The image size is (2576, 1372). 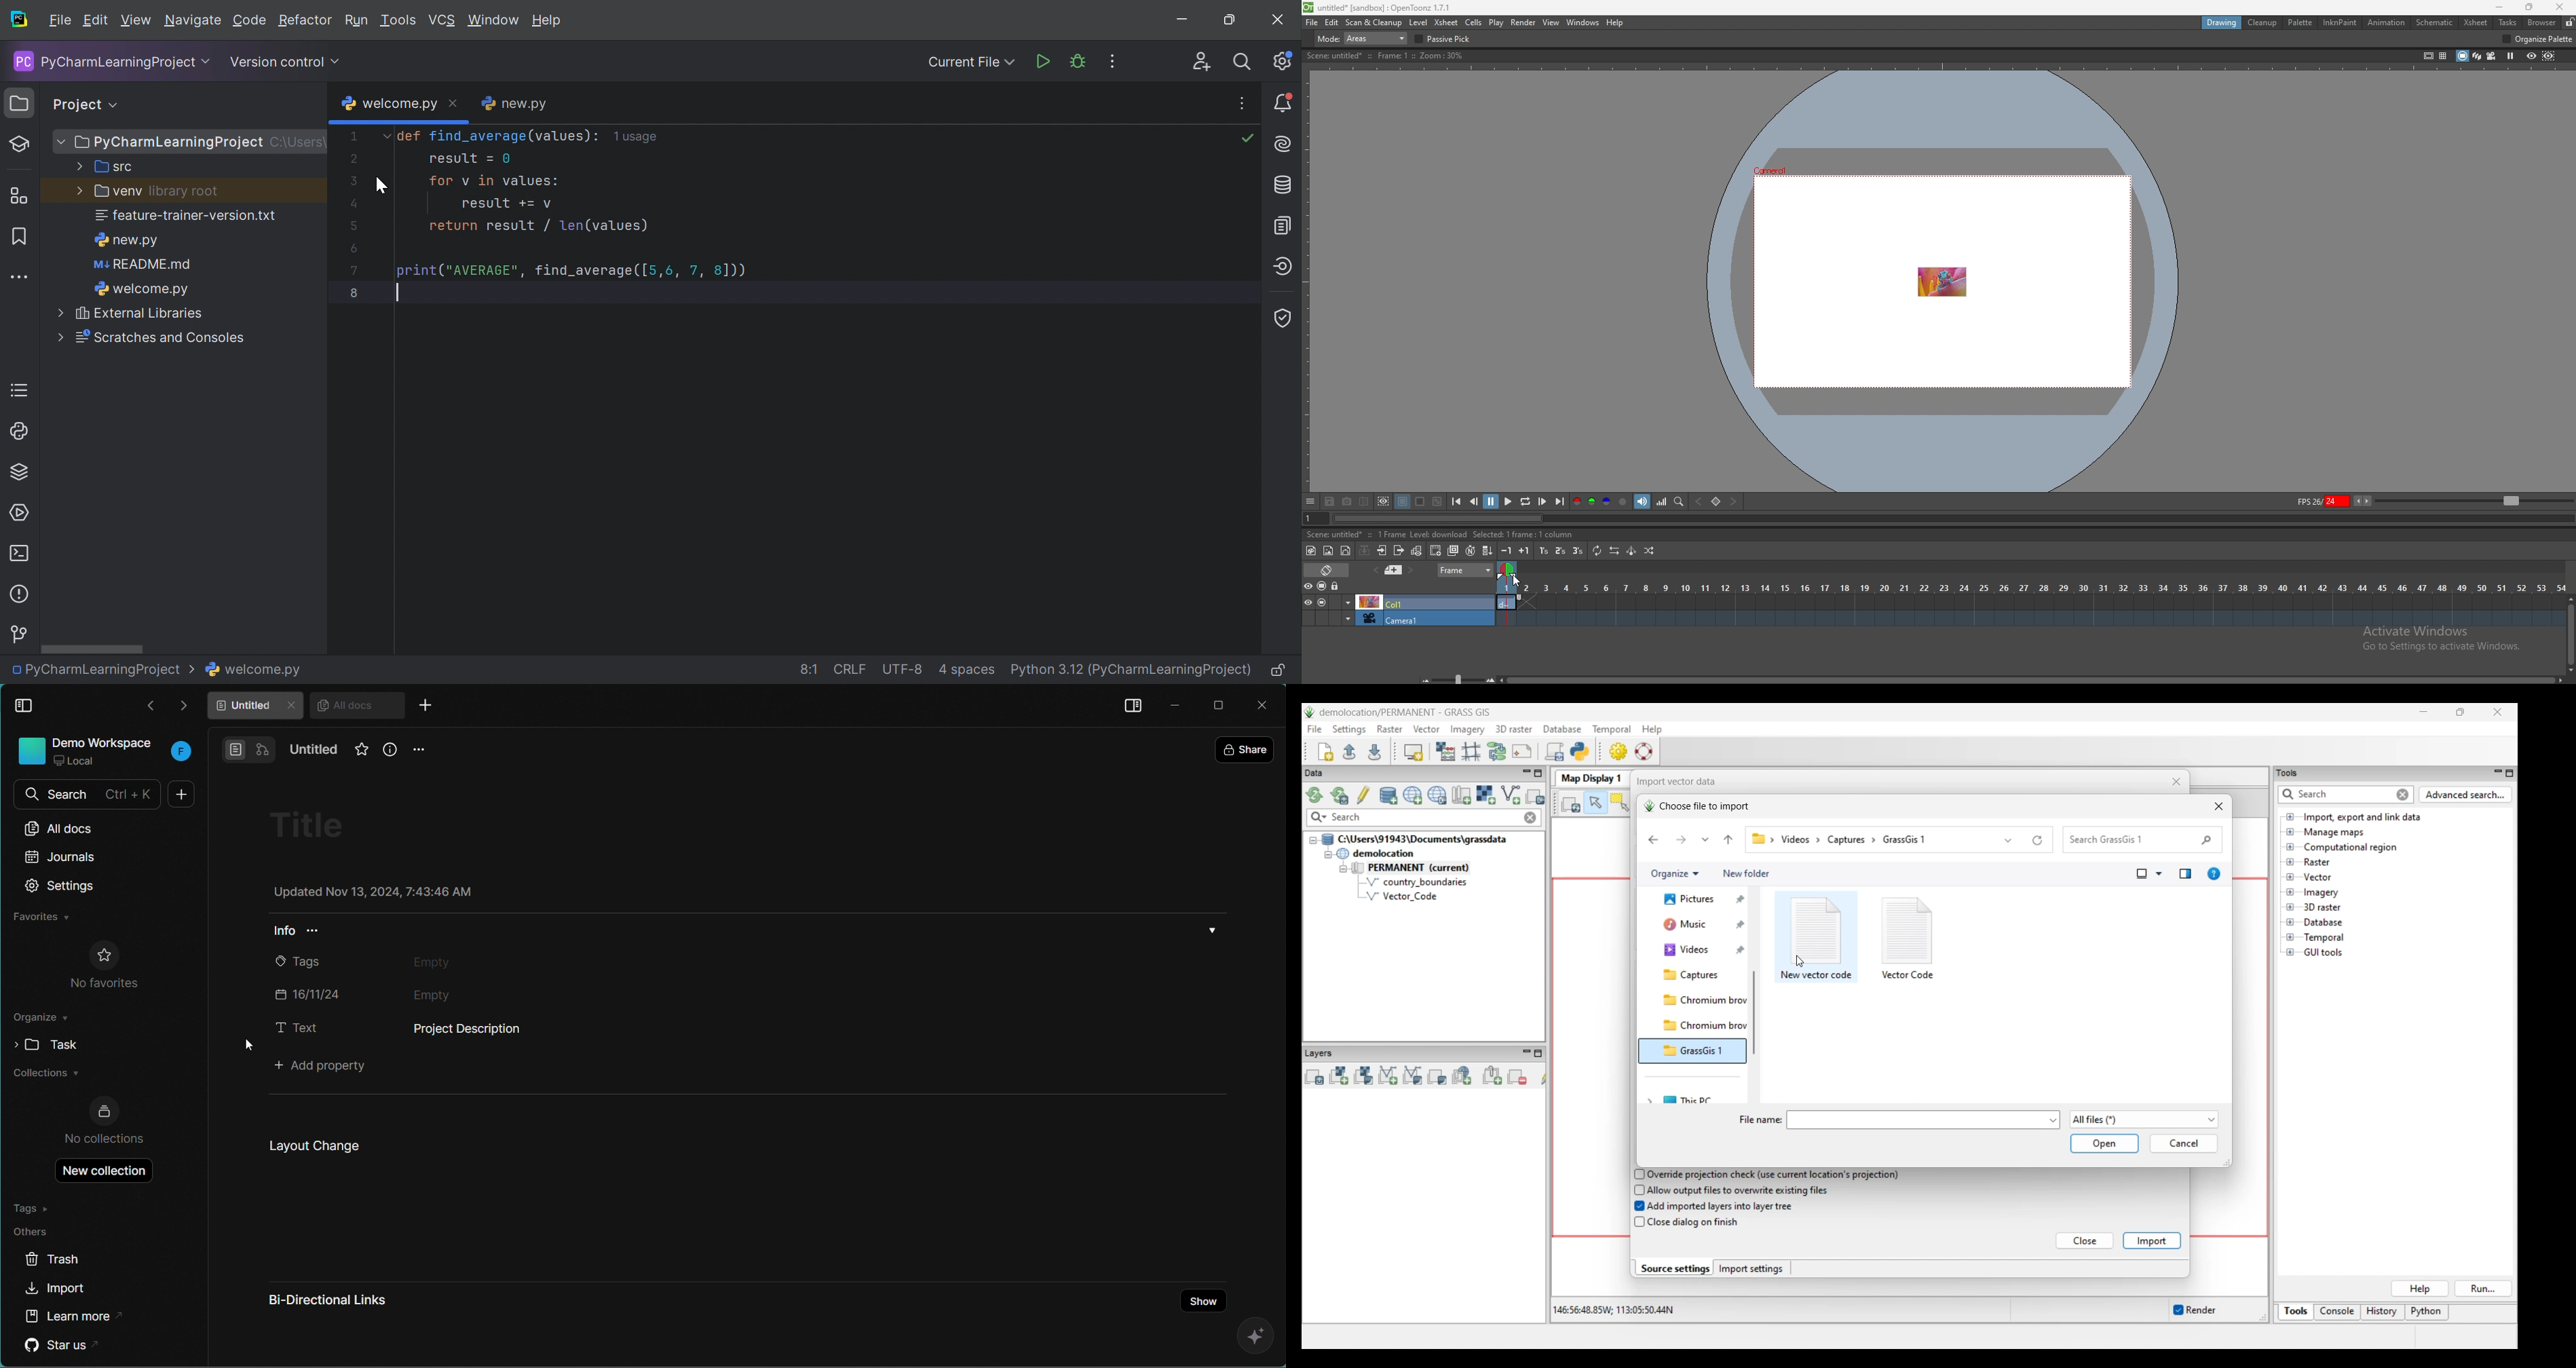 I want to click on display, so click(x=27, y=704).